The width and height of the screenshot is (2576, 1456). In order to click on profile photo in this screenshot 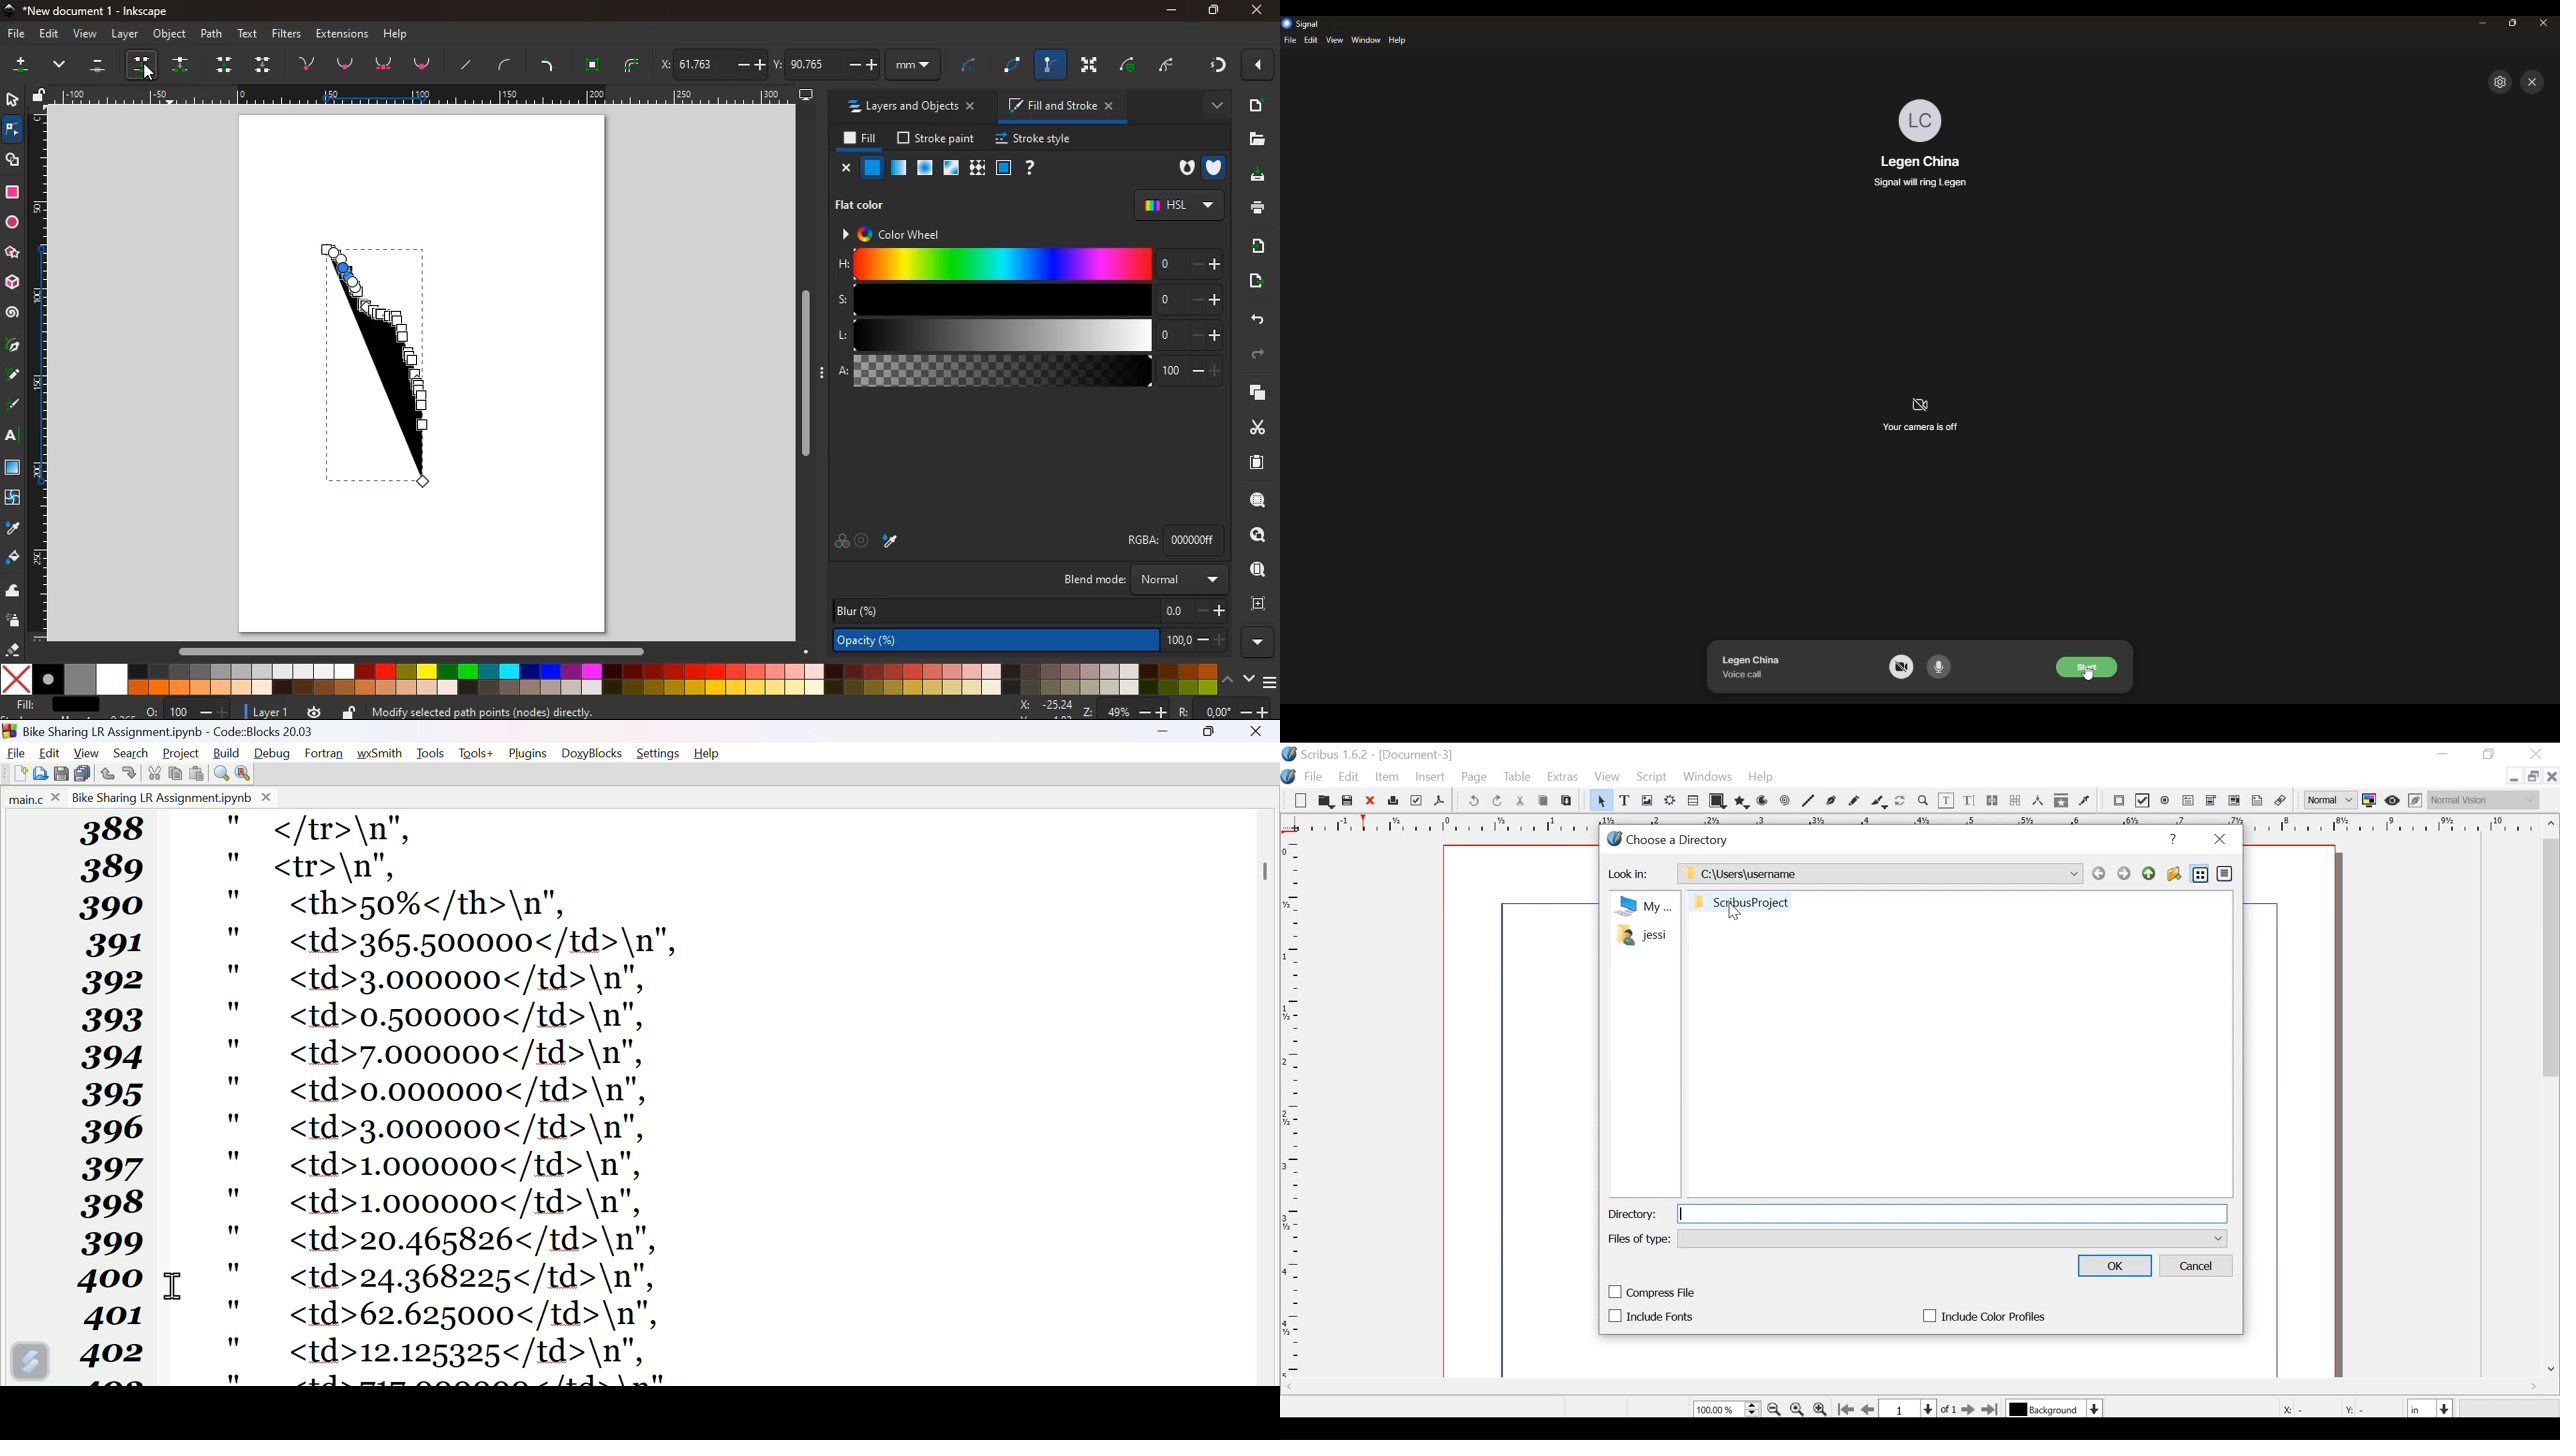, I will do `click(1924, 119)`.